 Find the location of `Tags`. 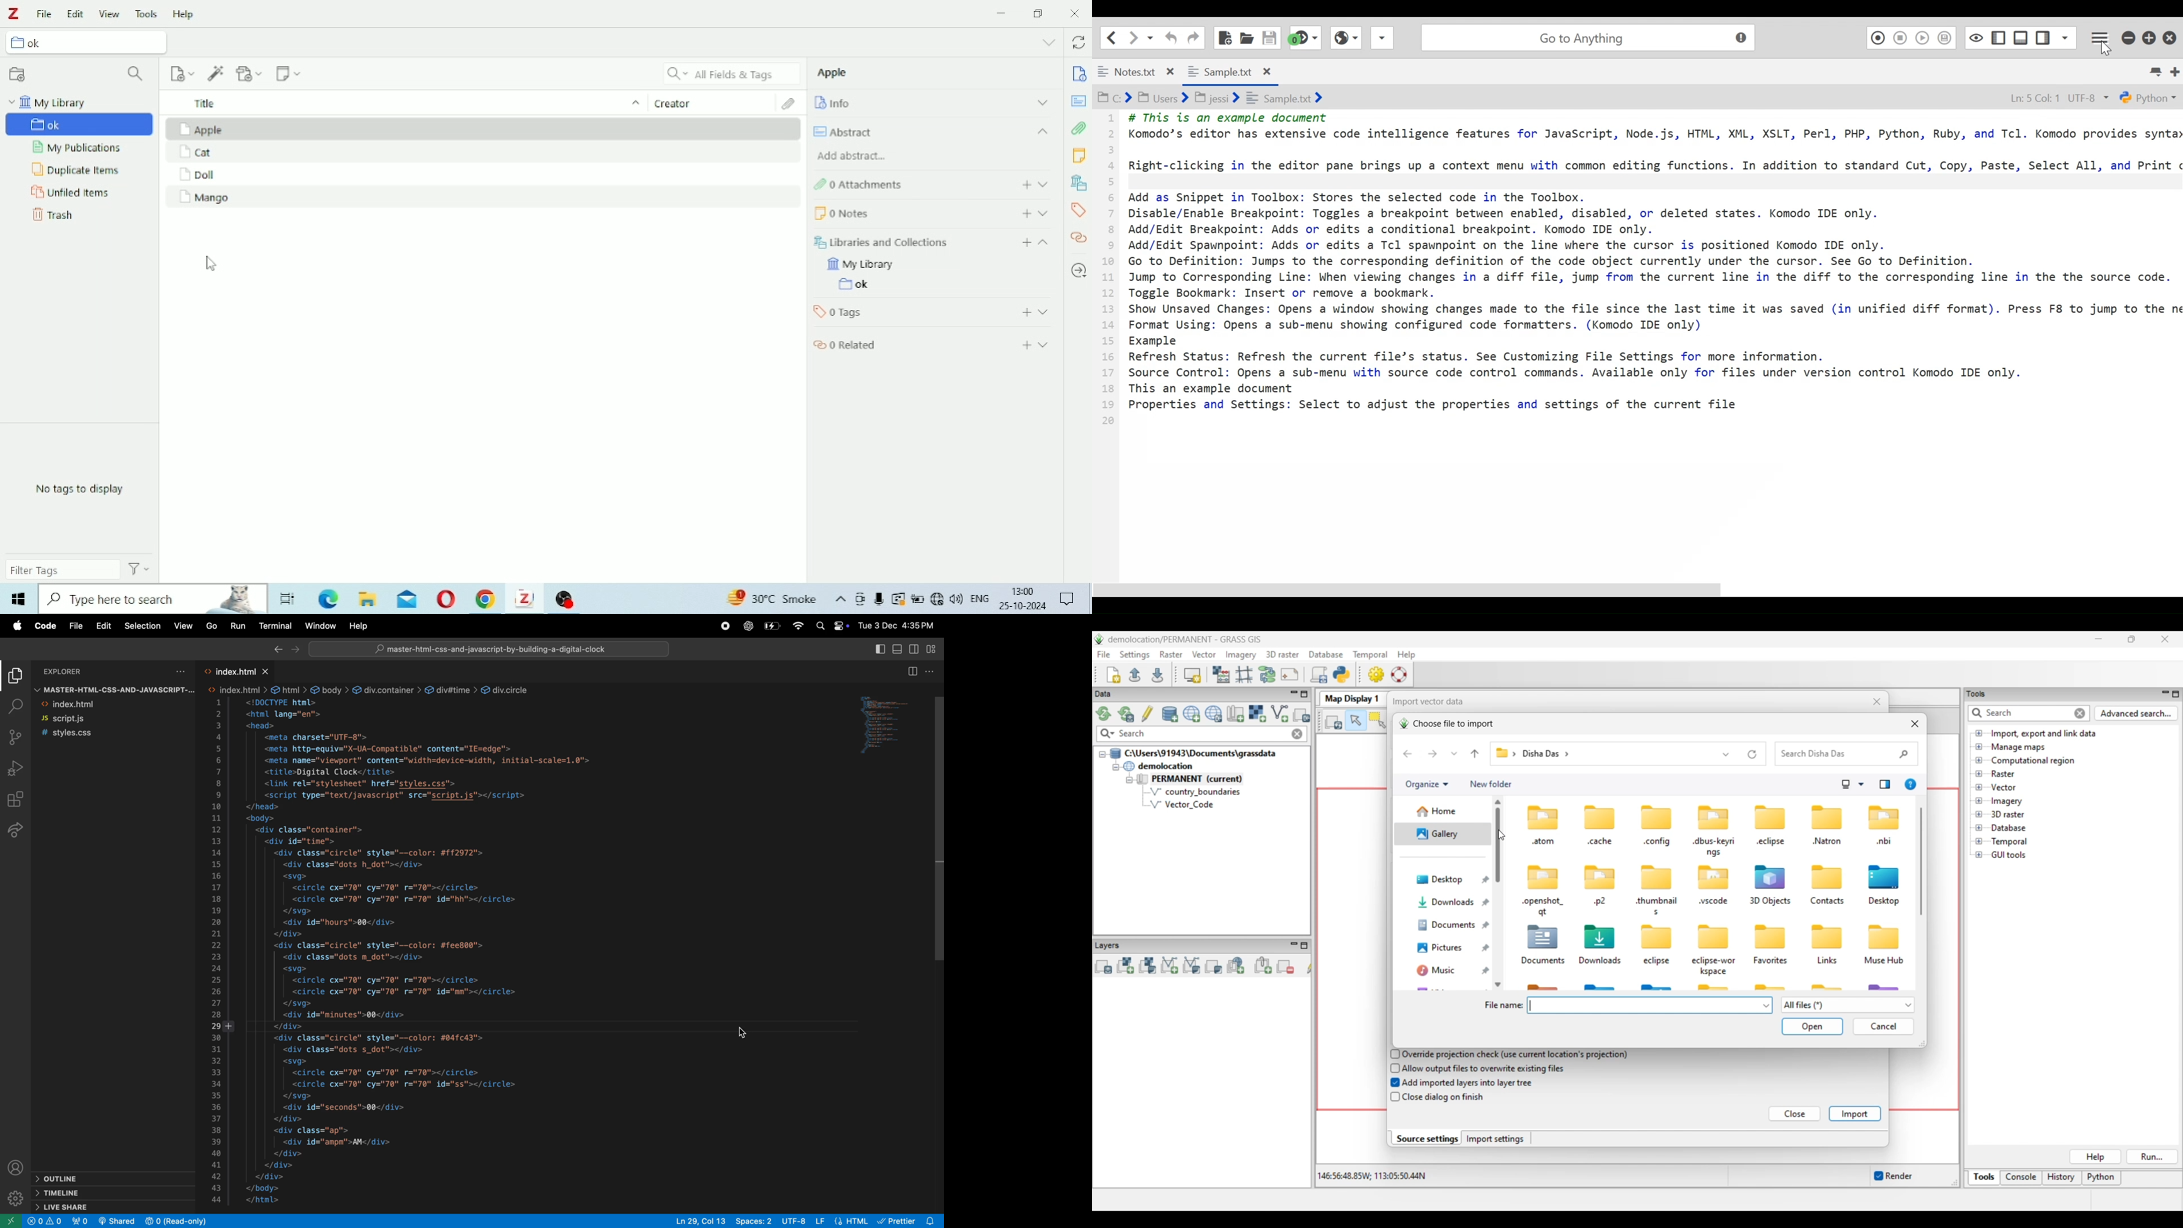

Tags is located at coordinates (837, 312).